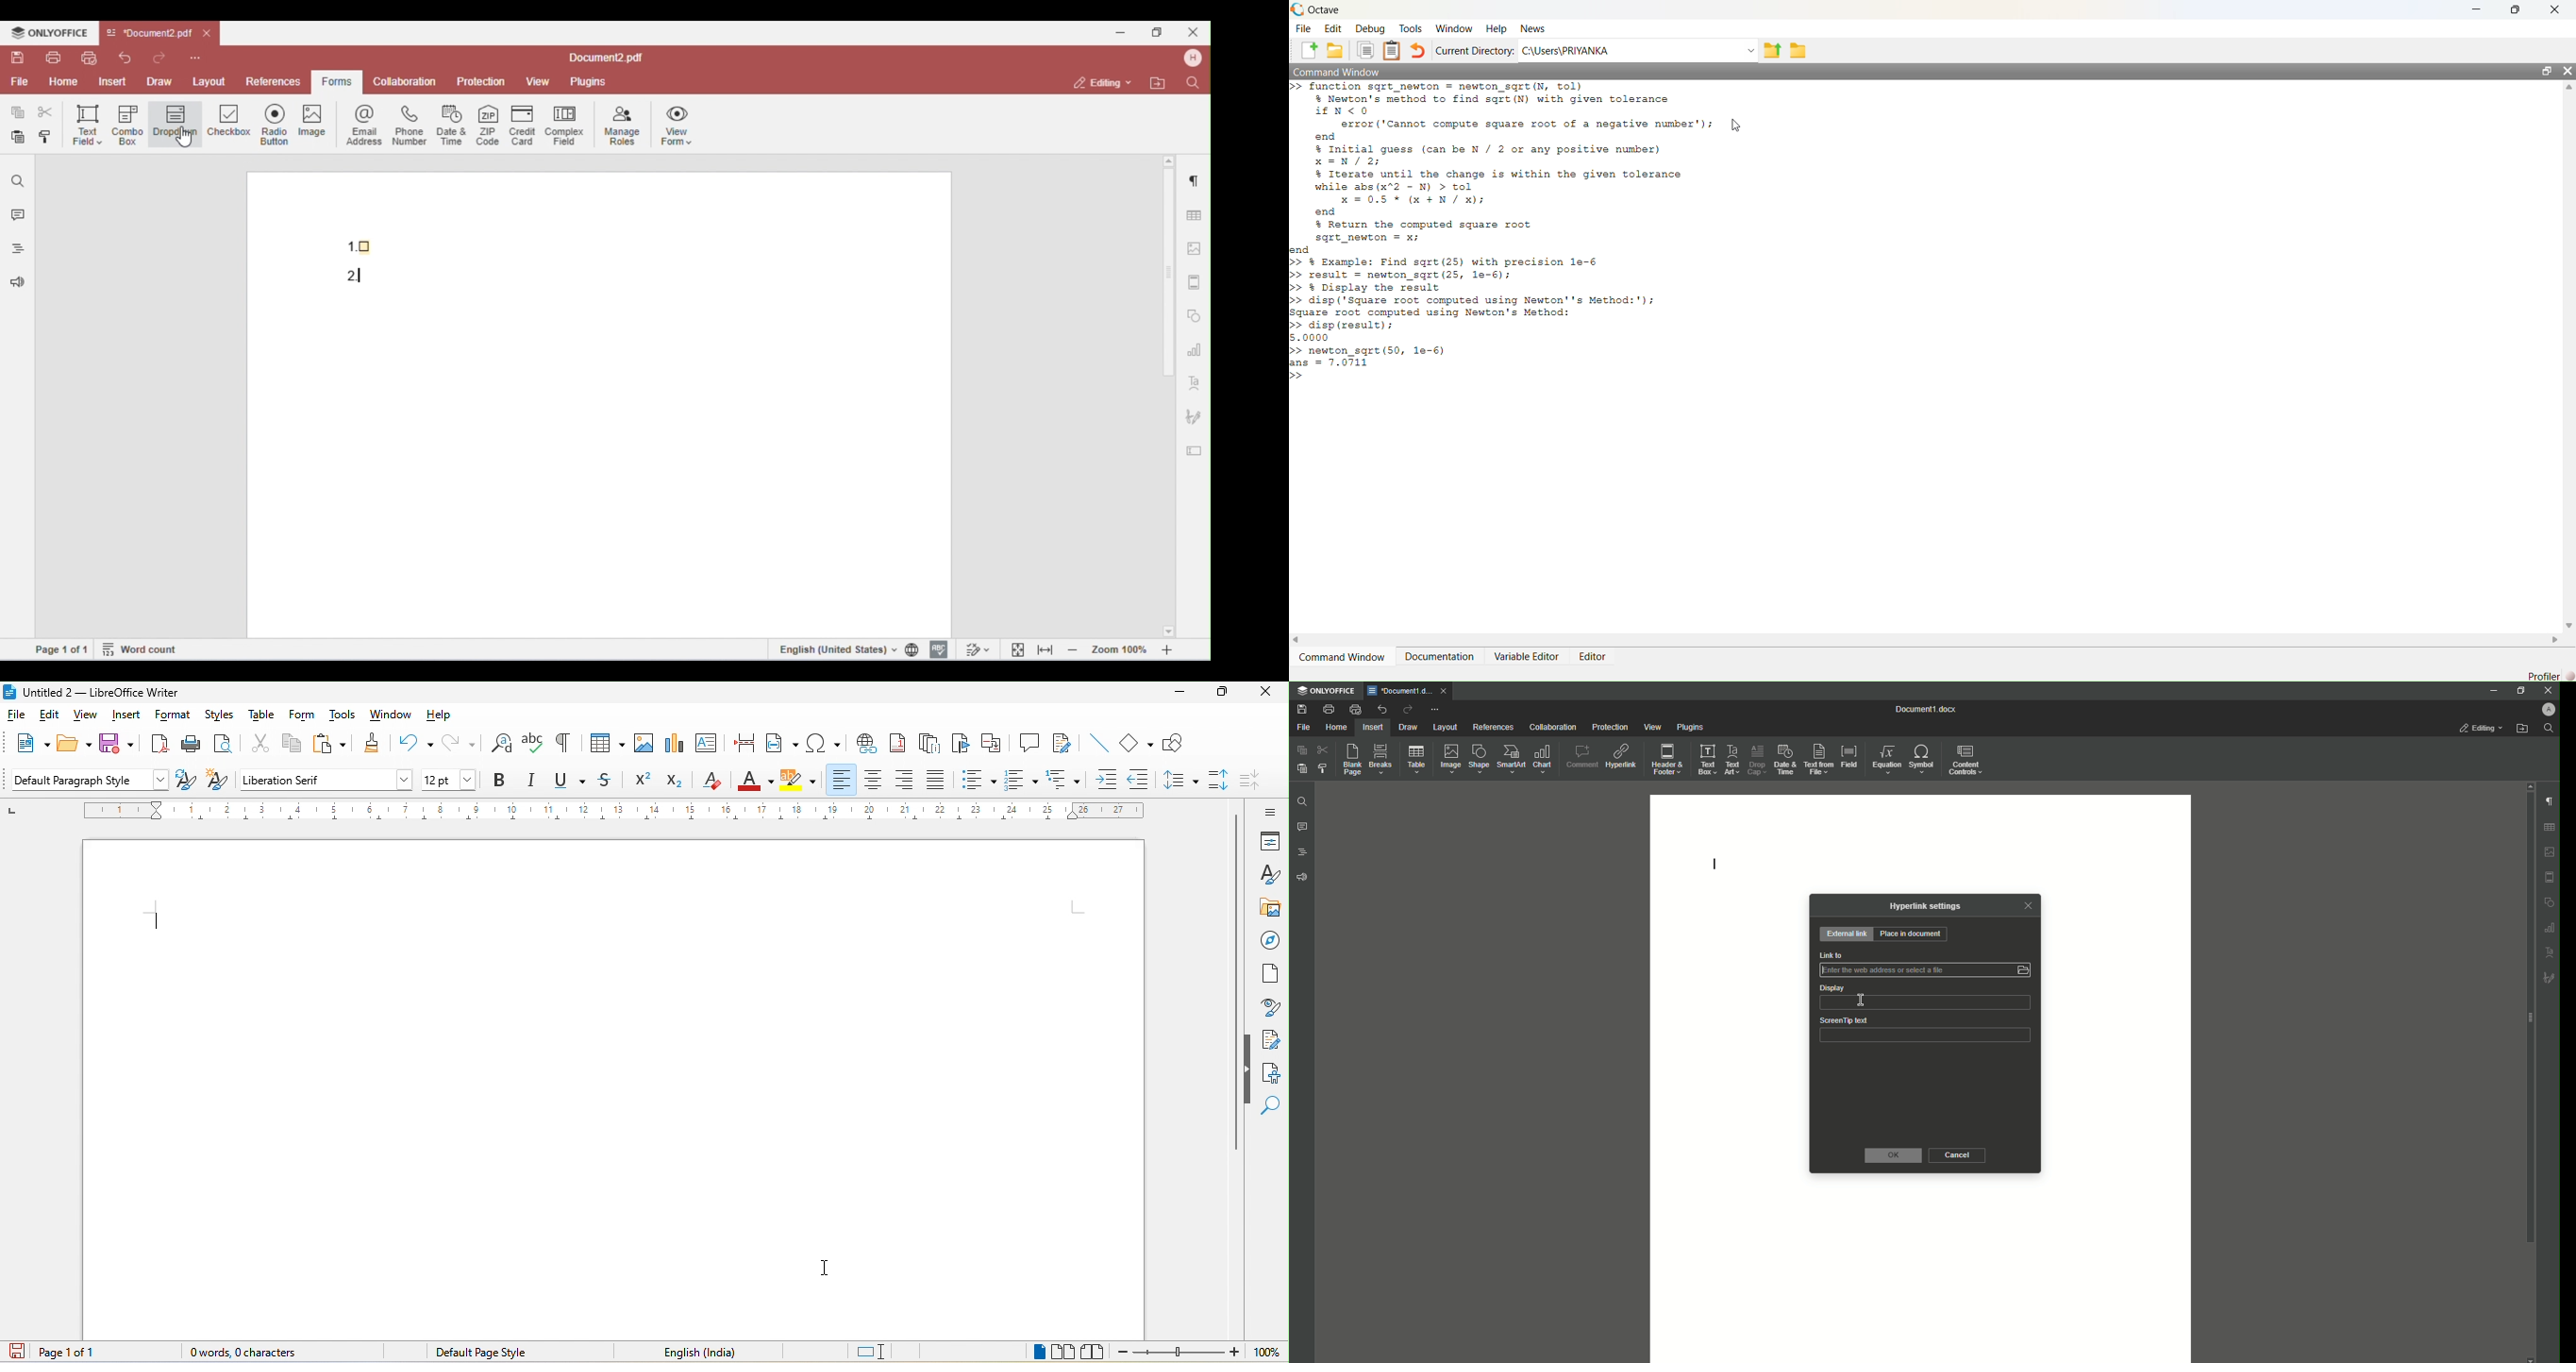 Image resolution: width=2576 pixels, height=1372 pixels. I want to click on Up, so click(2568, 88).